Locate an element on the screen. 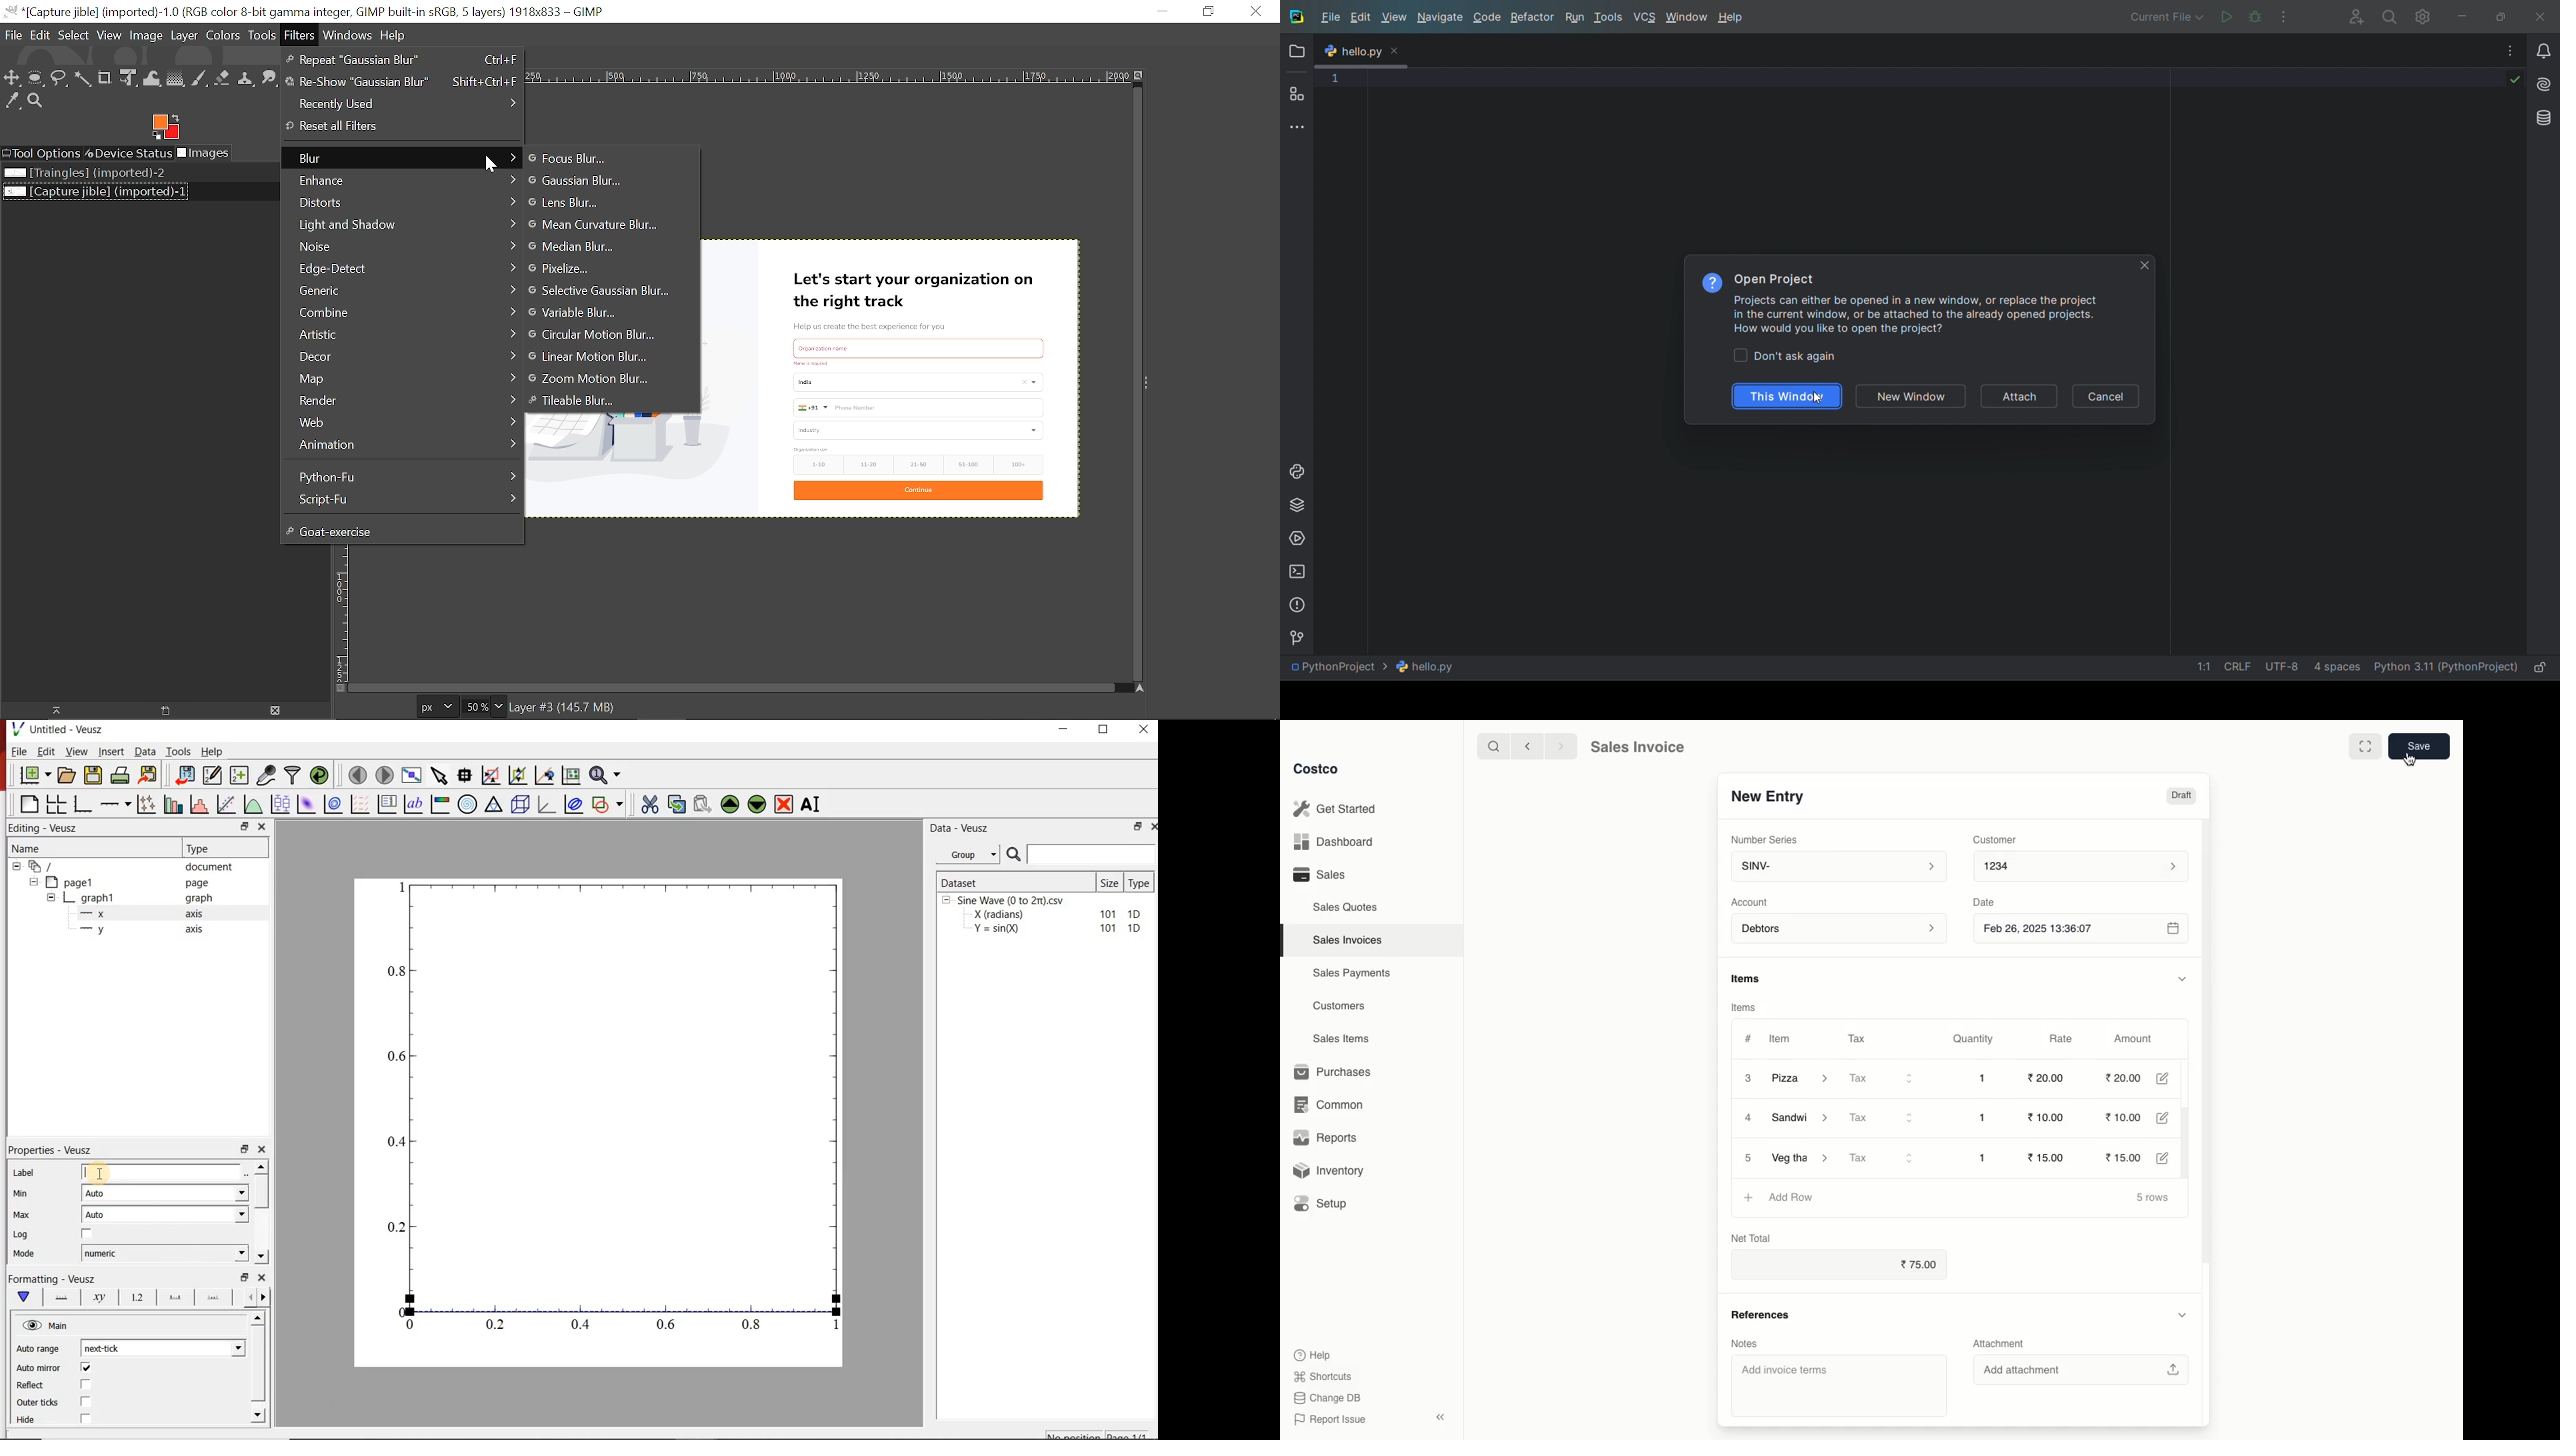  Zoom Motion Blur is located at coordinates (604, 379).